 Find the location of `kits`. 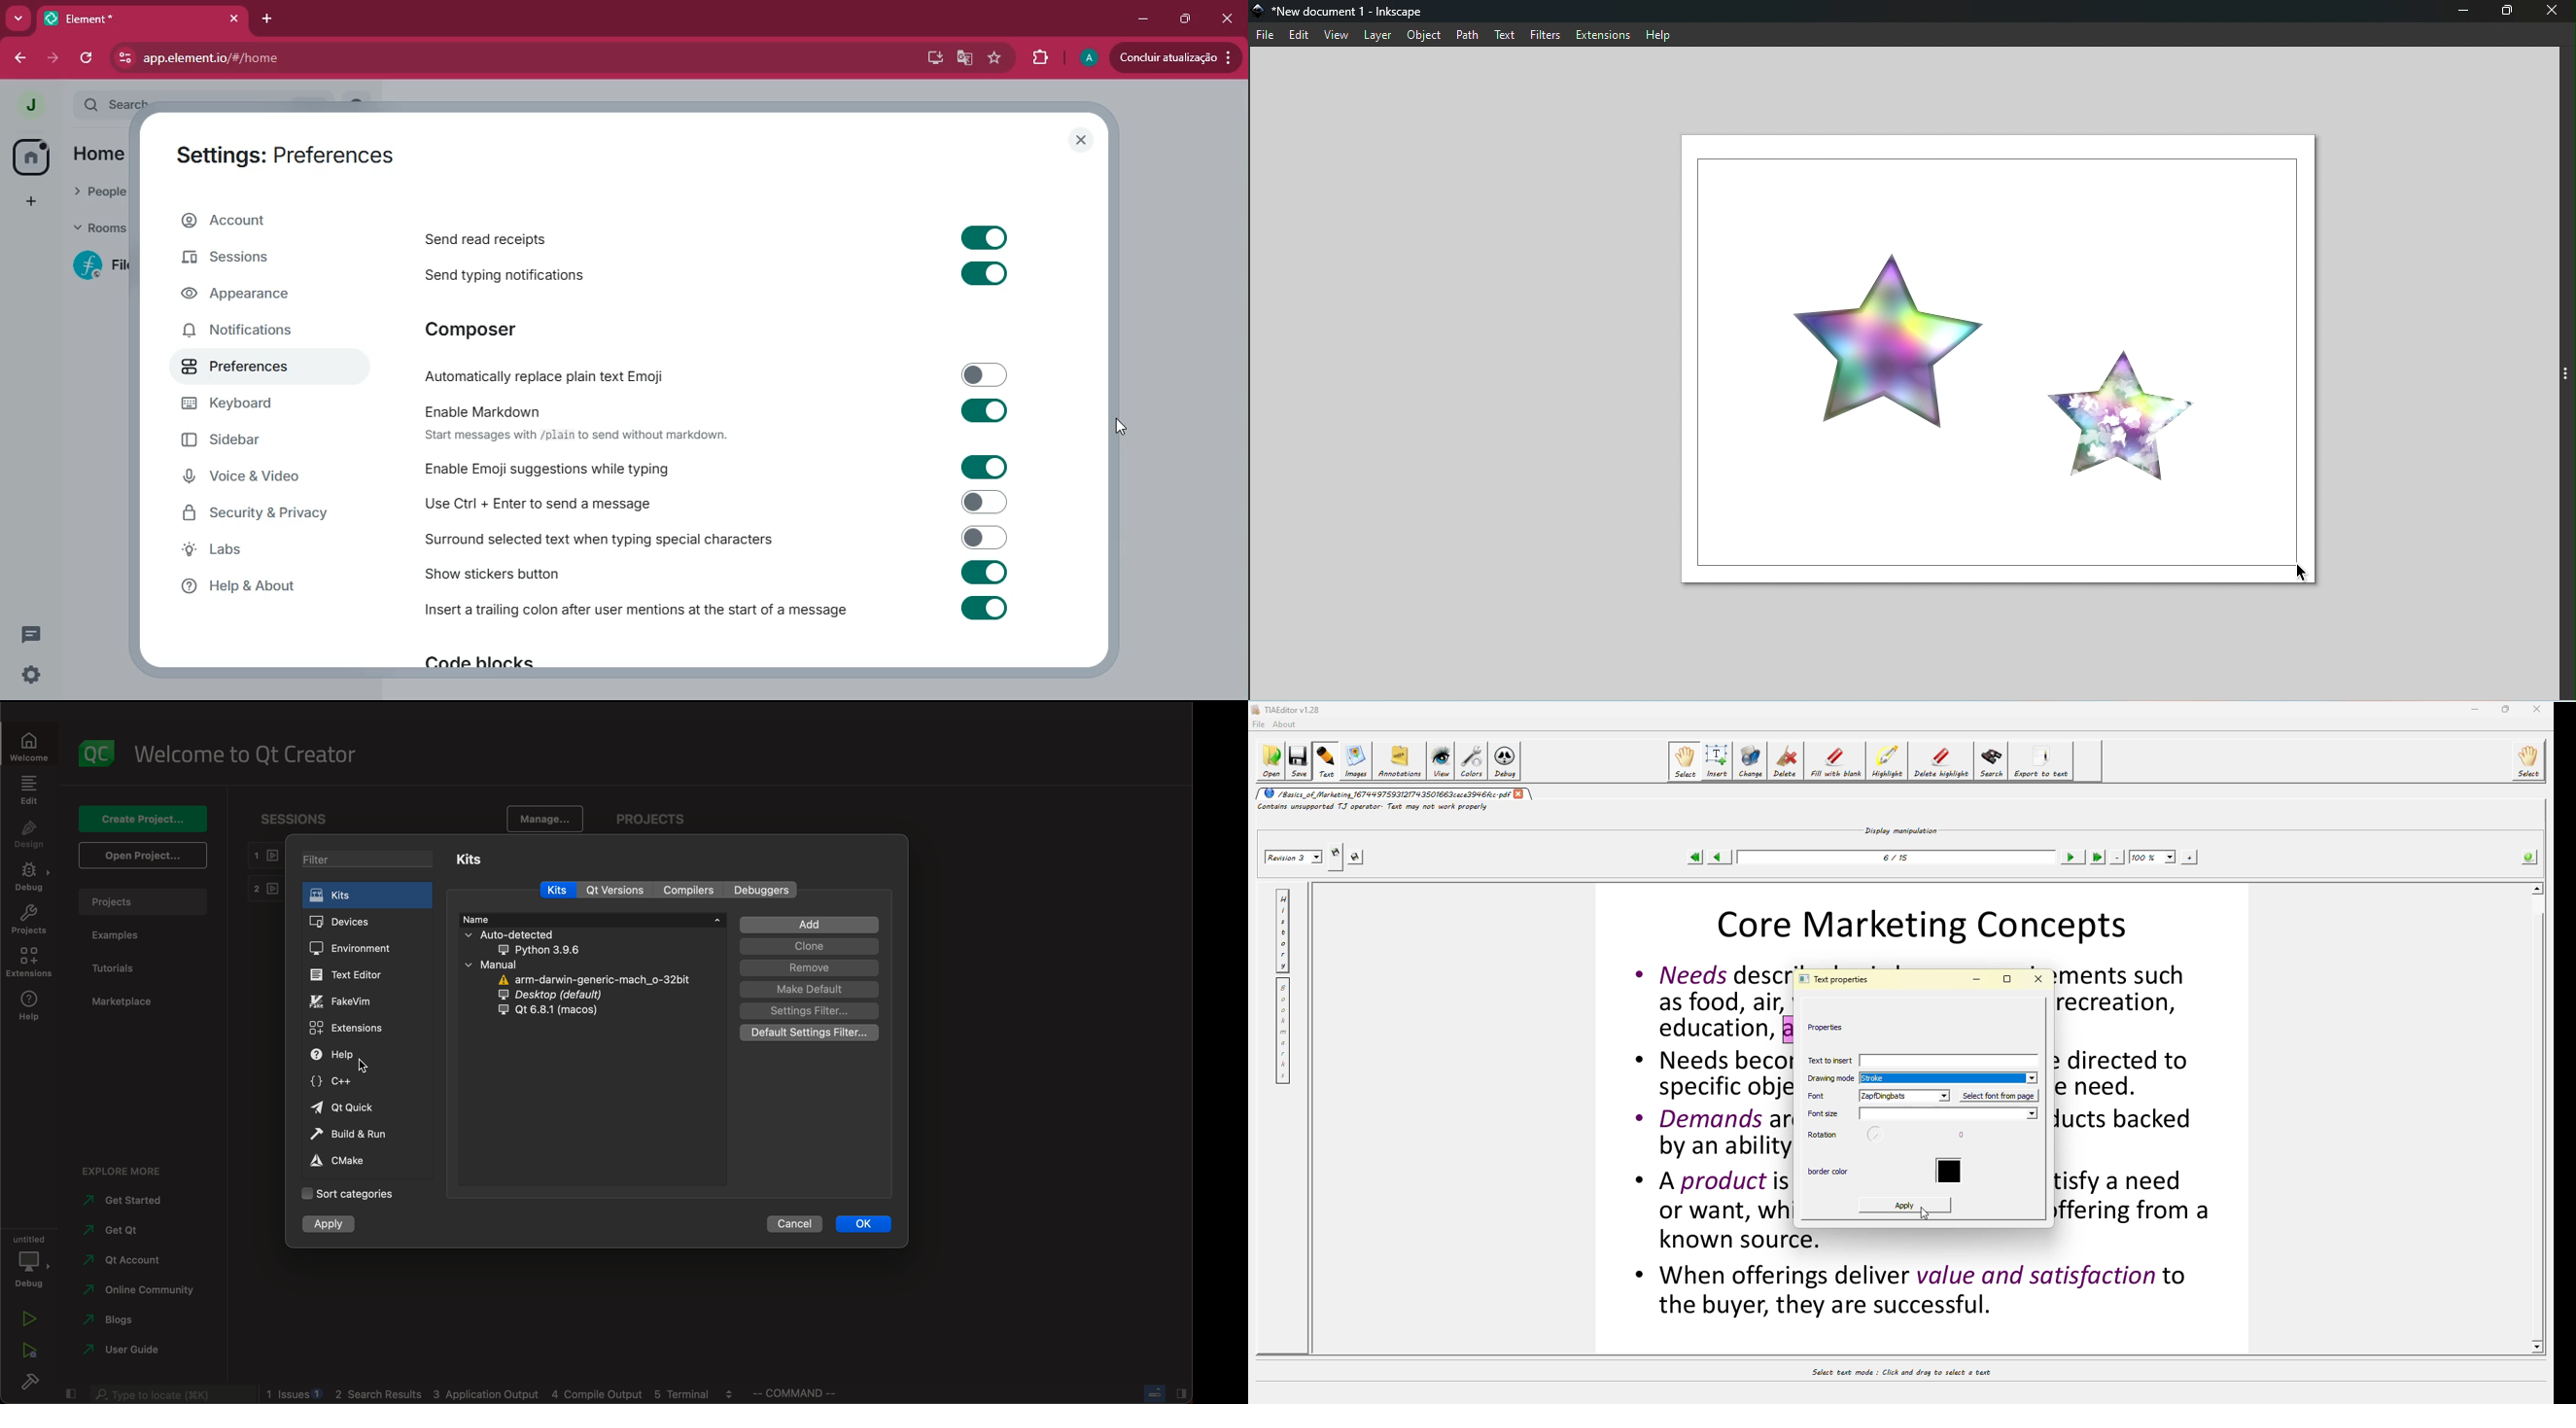

kits is located at coordinates (475, 860).